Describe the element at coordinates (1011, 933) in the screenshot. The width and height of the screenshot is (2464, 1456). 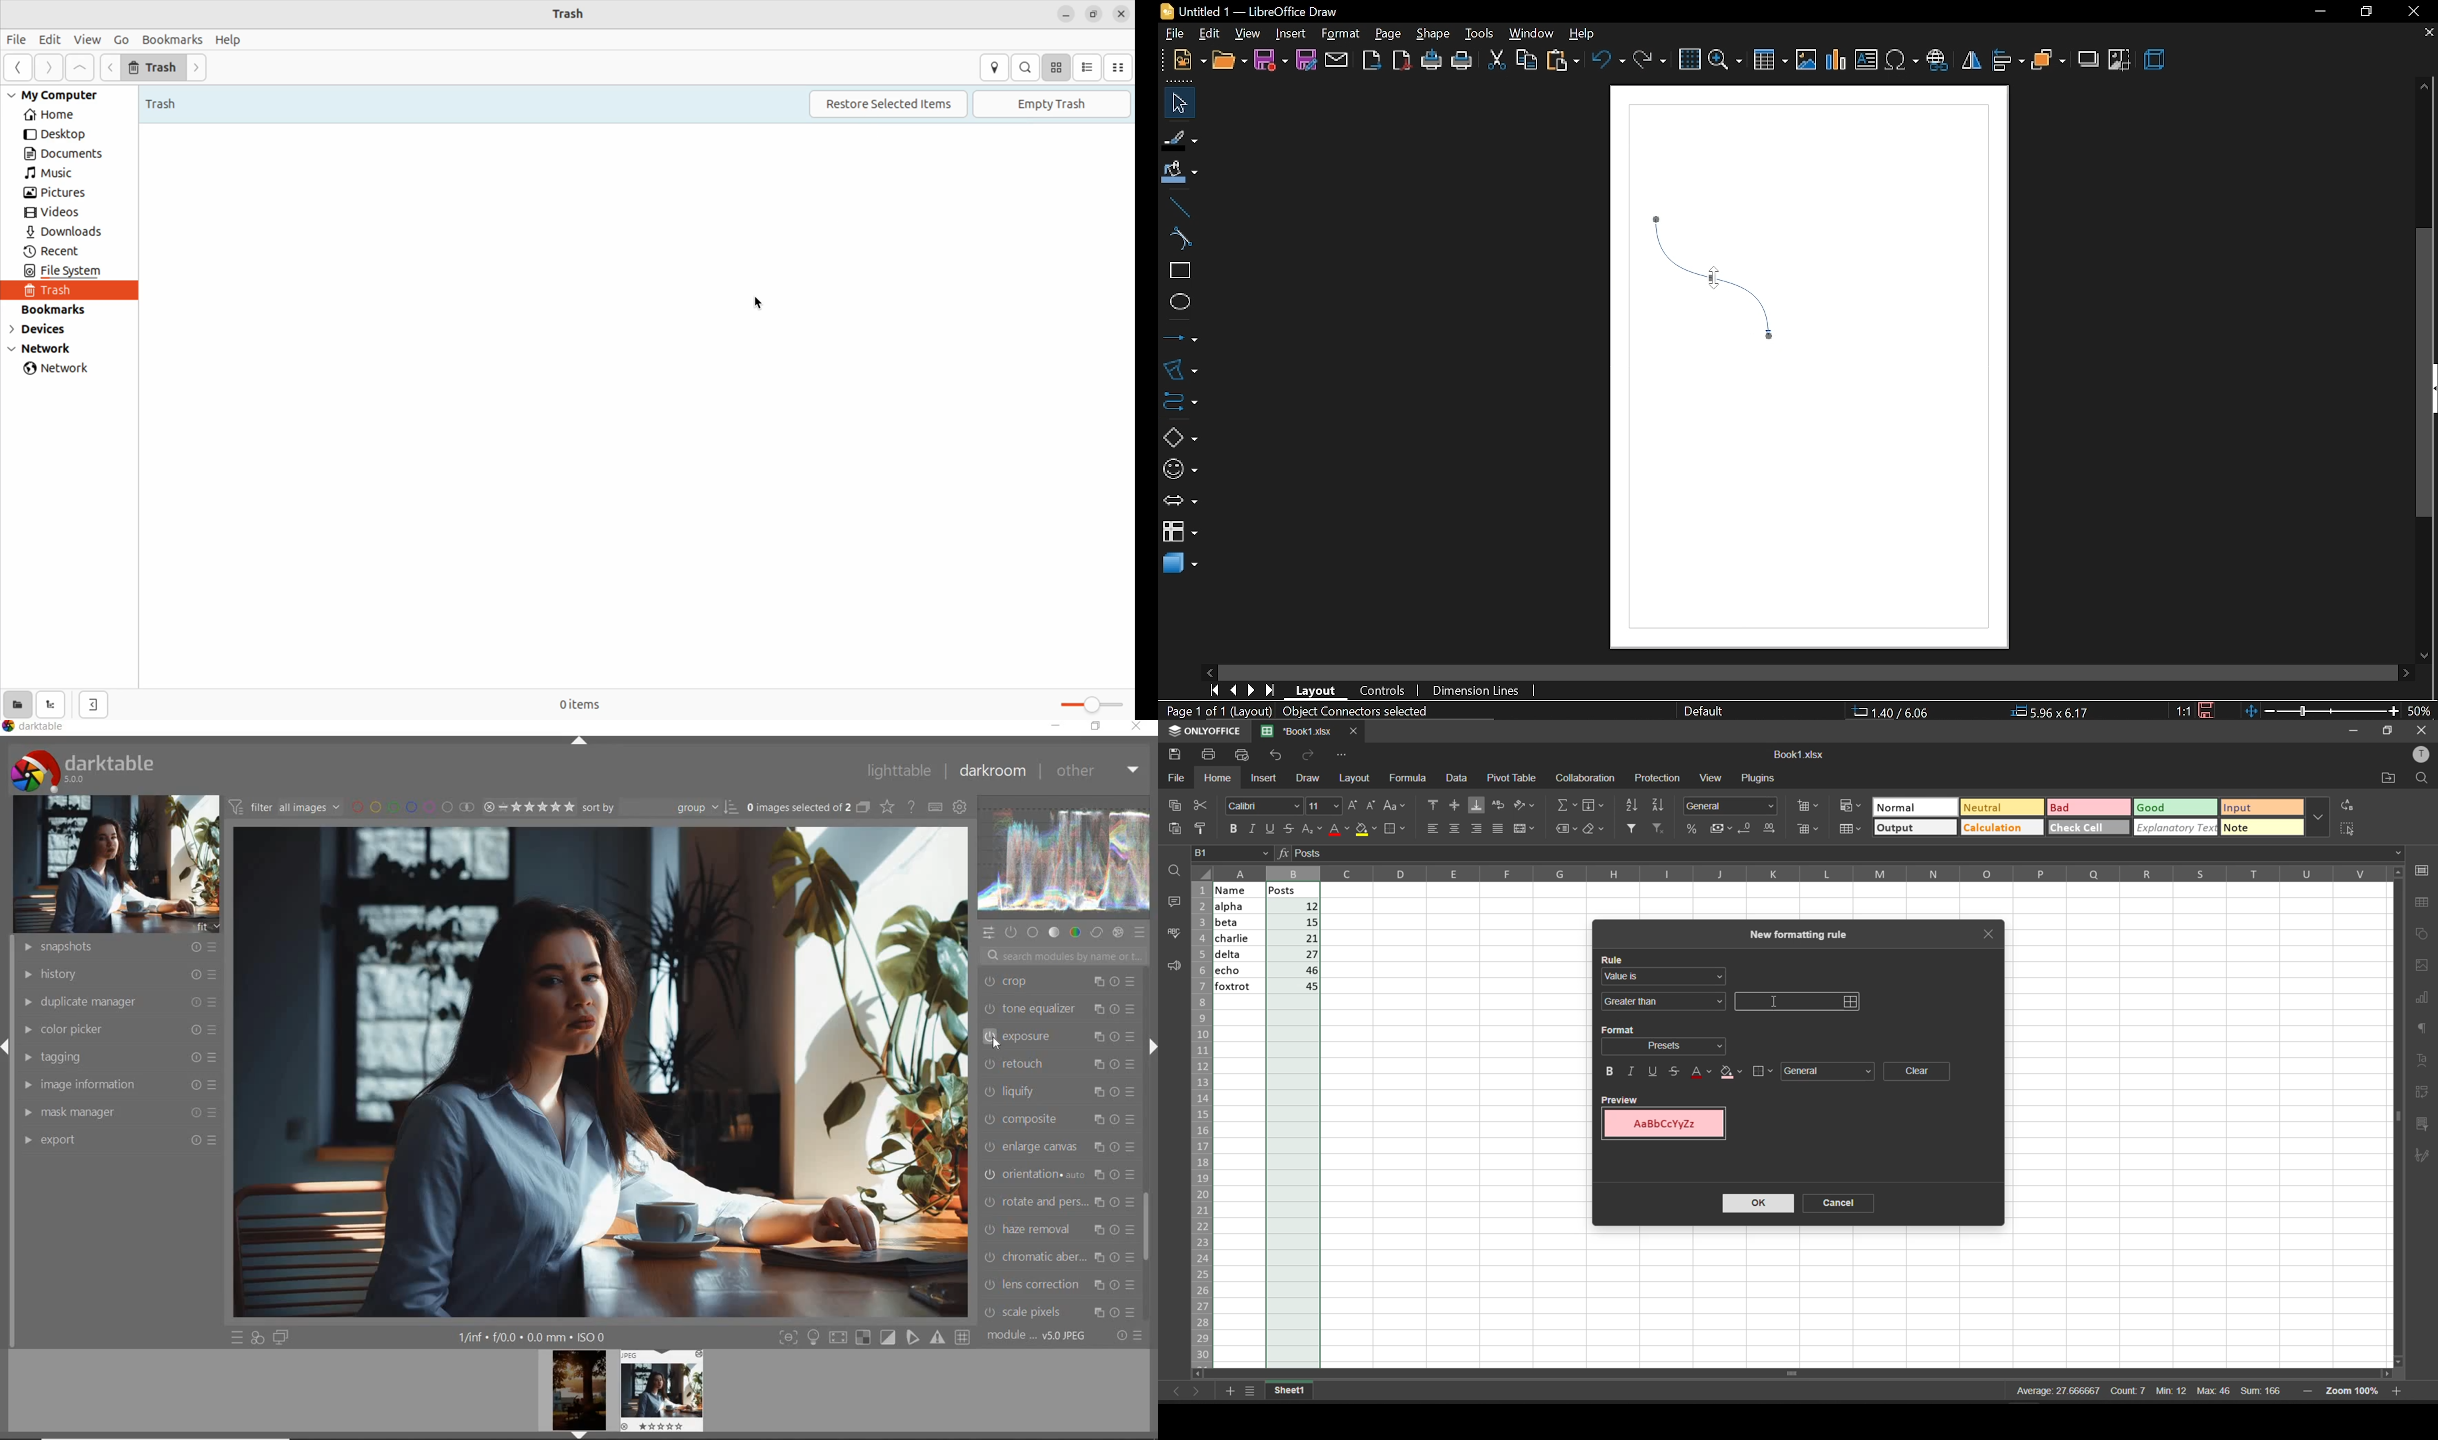
I see `SHOW ONLY ACTIVE MODULES` at that location.